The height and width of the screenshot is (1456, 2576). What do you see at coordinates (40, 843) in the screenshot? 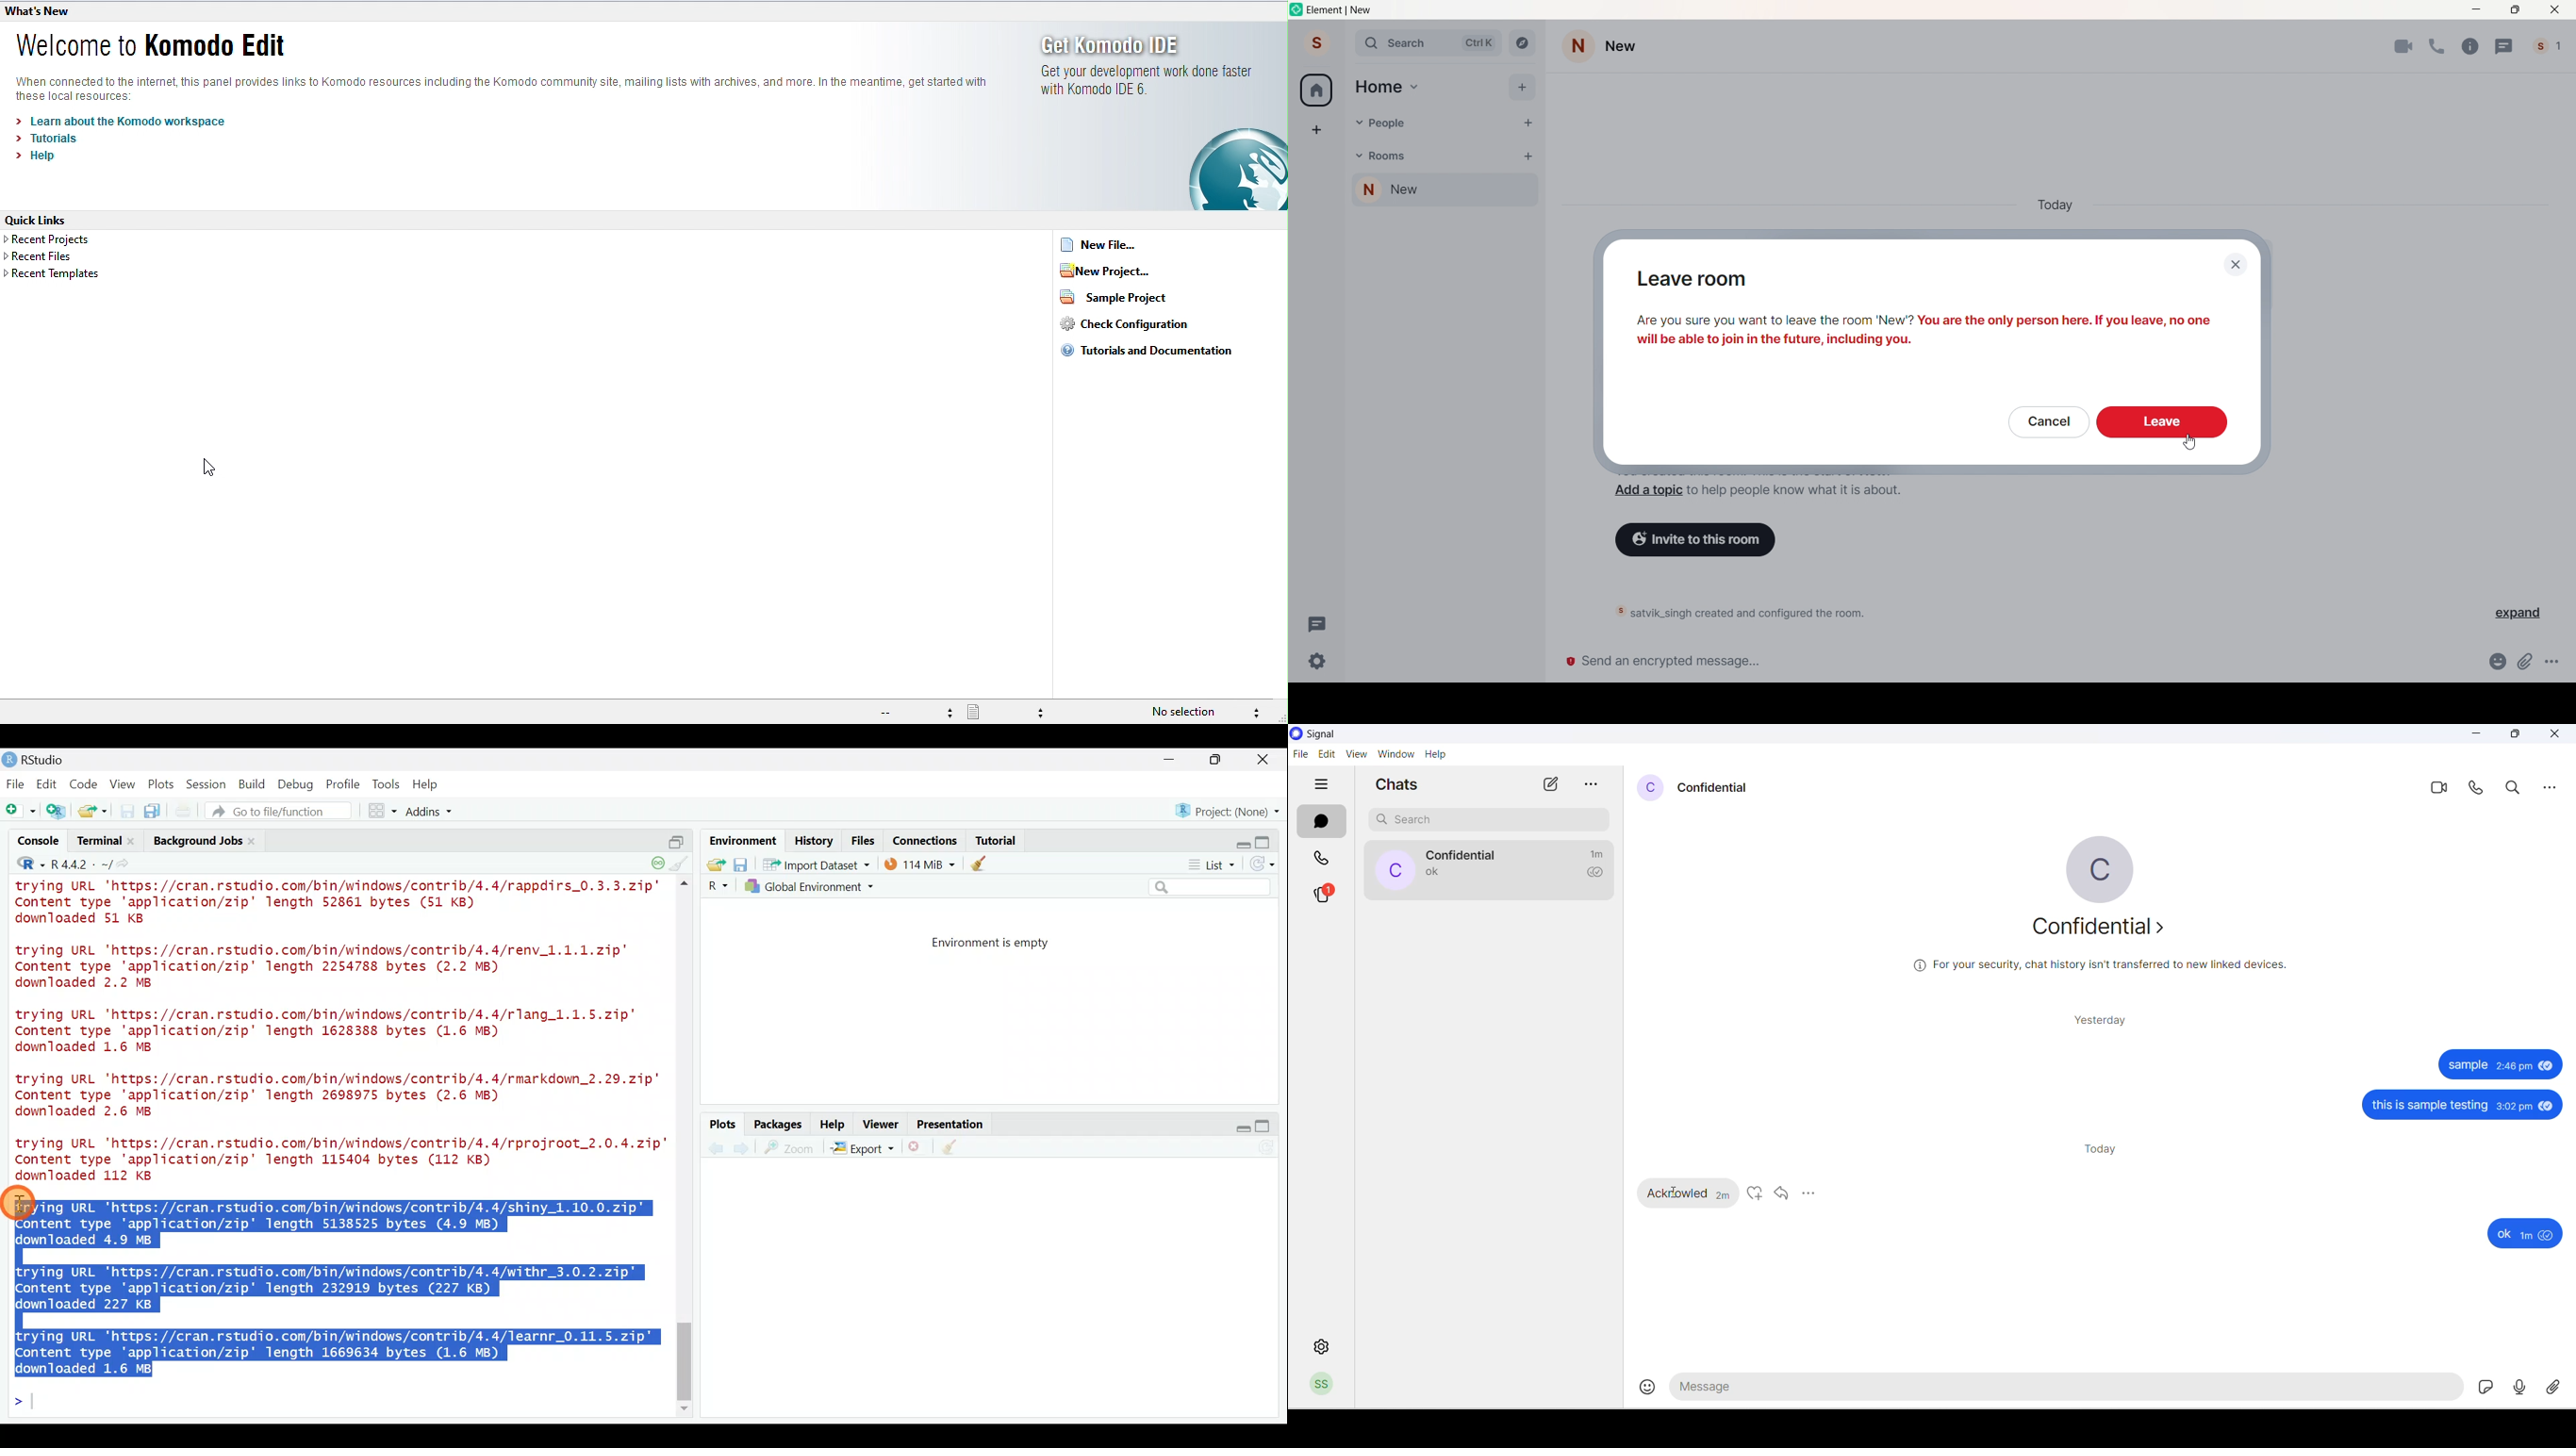
I see `Console` at bounding box center [40, 843].